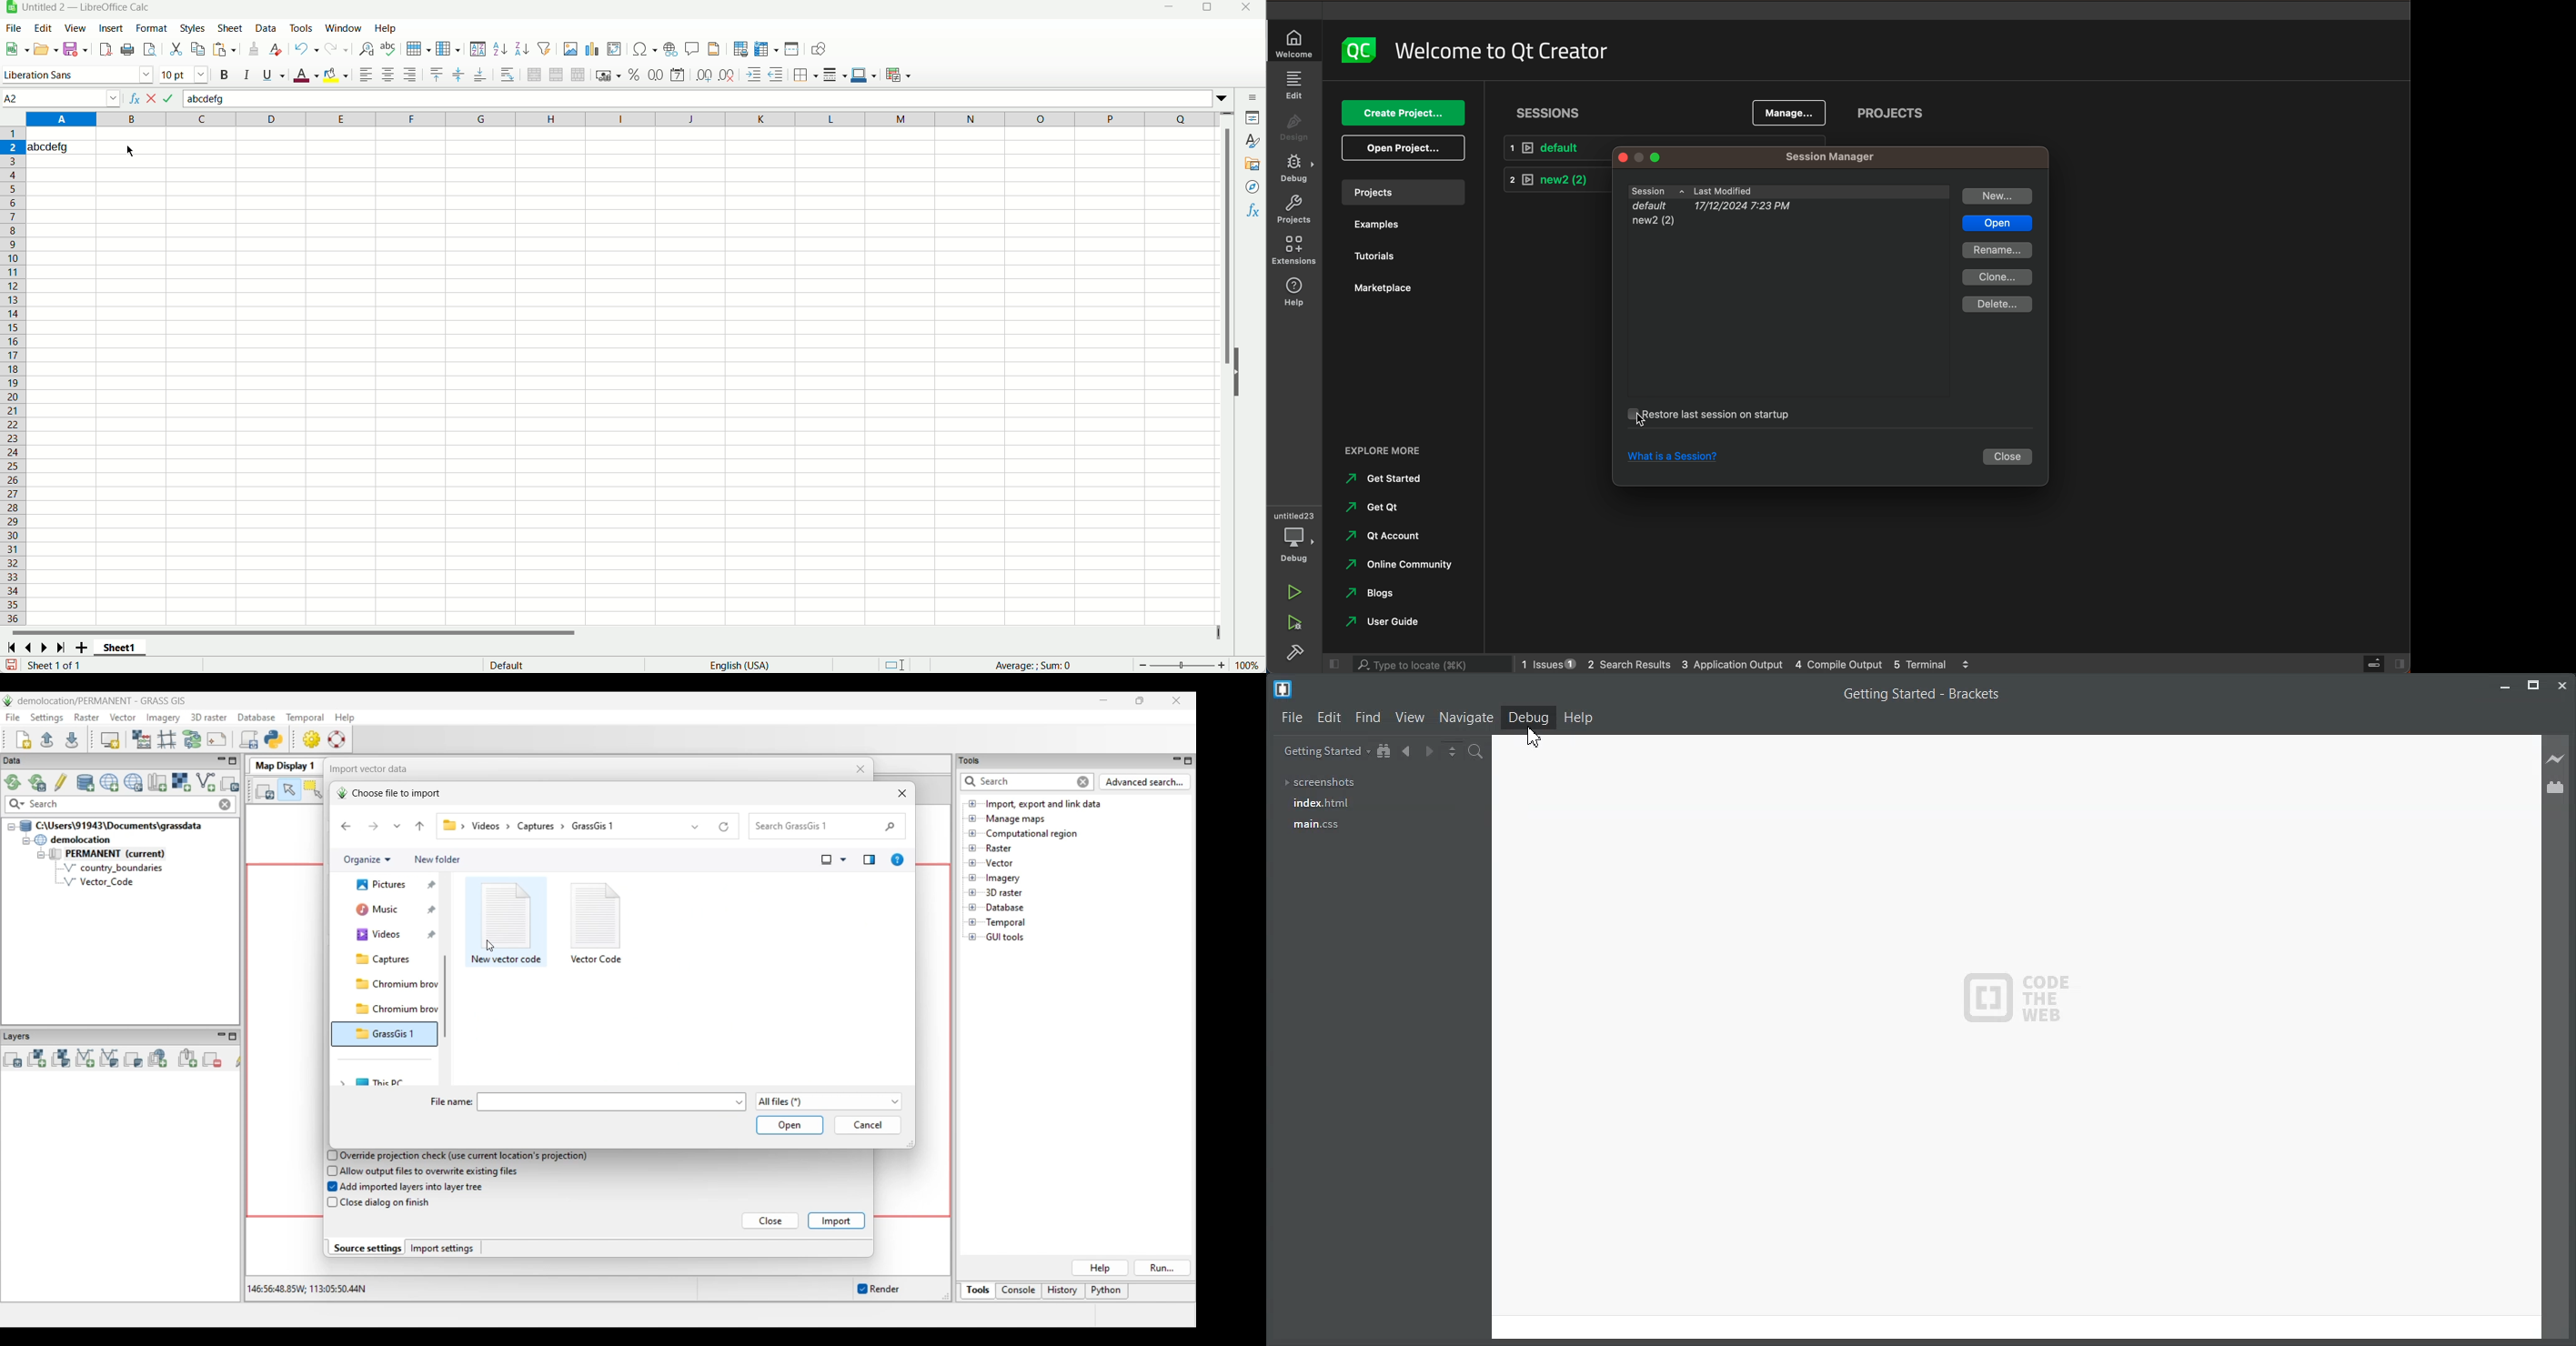  I want to click on scroll to first page, so click(11, 647).